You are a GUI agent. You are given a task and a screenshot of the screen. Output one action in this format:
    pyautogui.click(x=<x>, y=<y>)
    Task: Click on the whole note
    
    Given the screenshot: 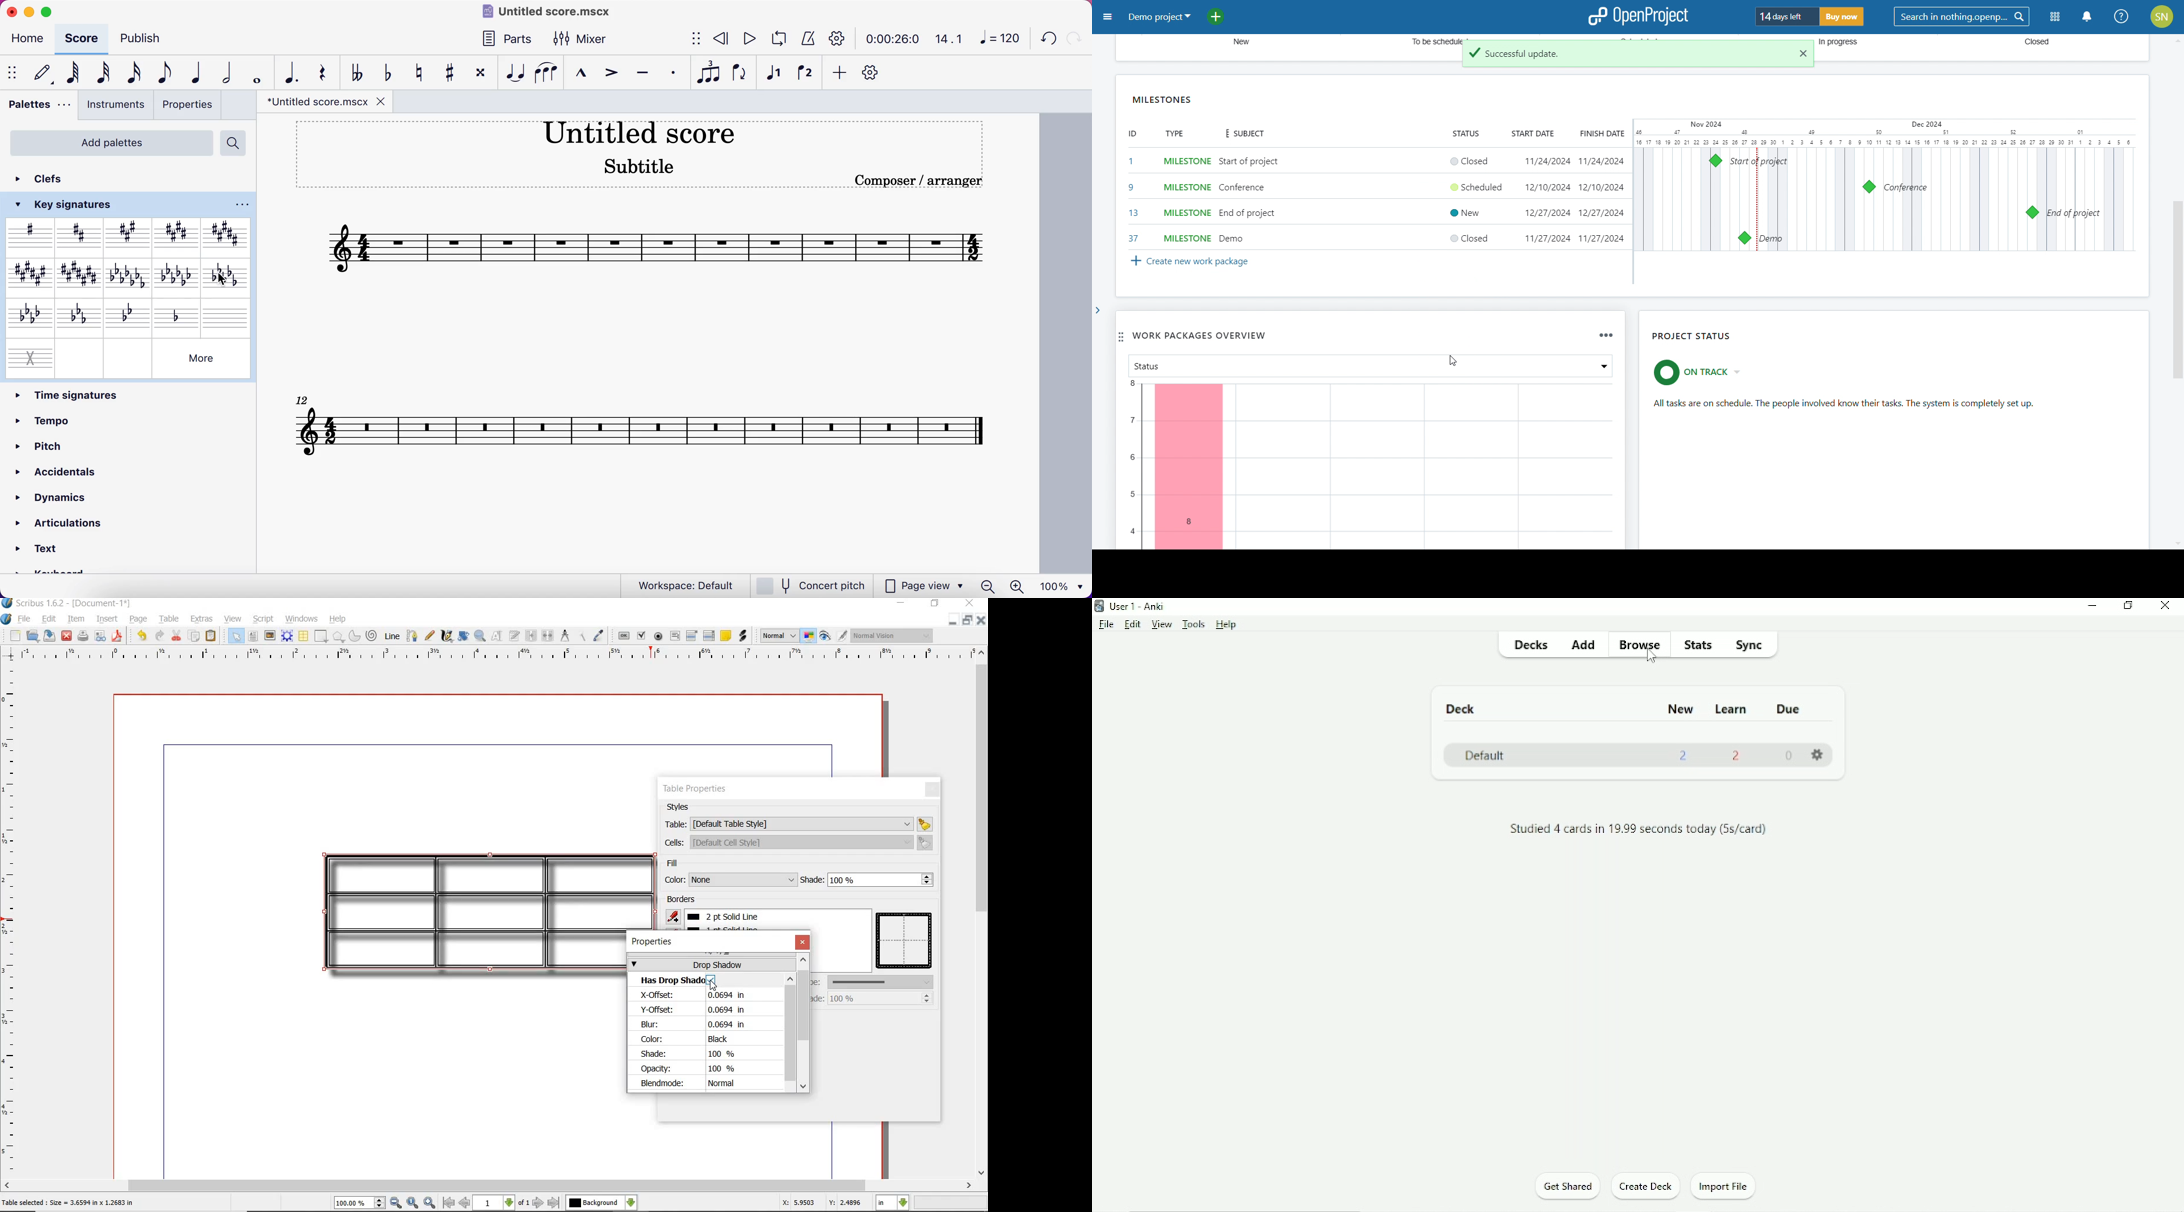 What is the action you would take?
    pyautogui.click(x=258, y=70)
    